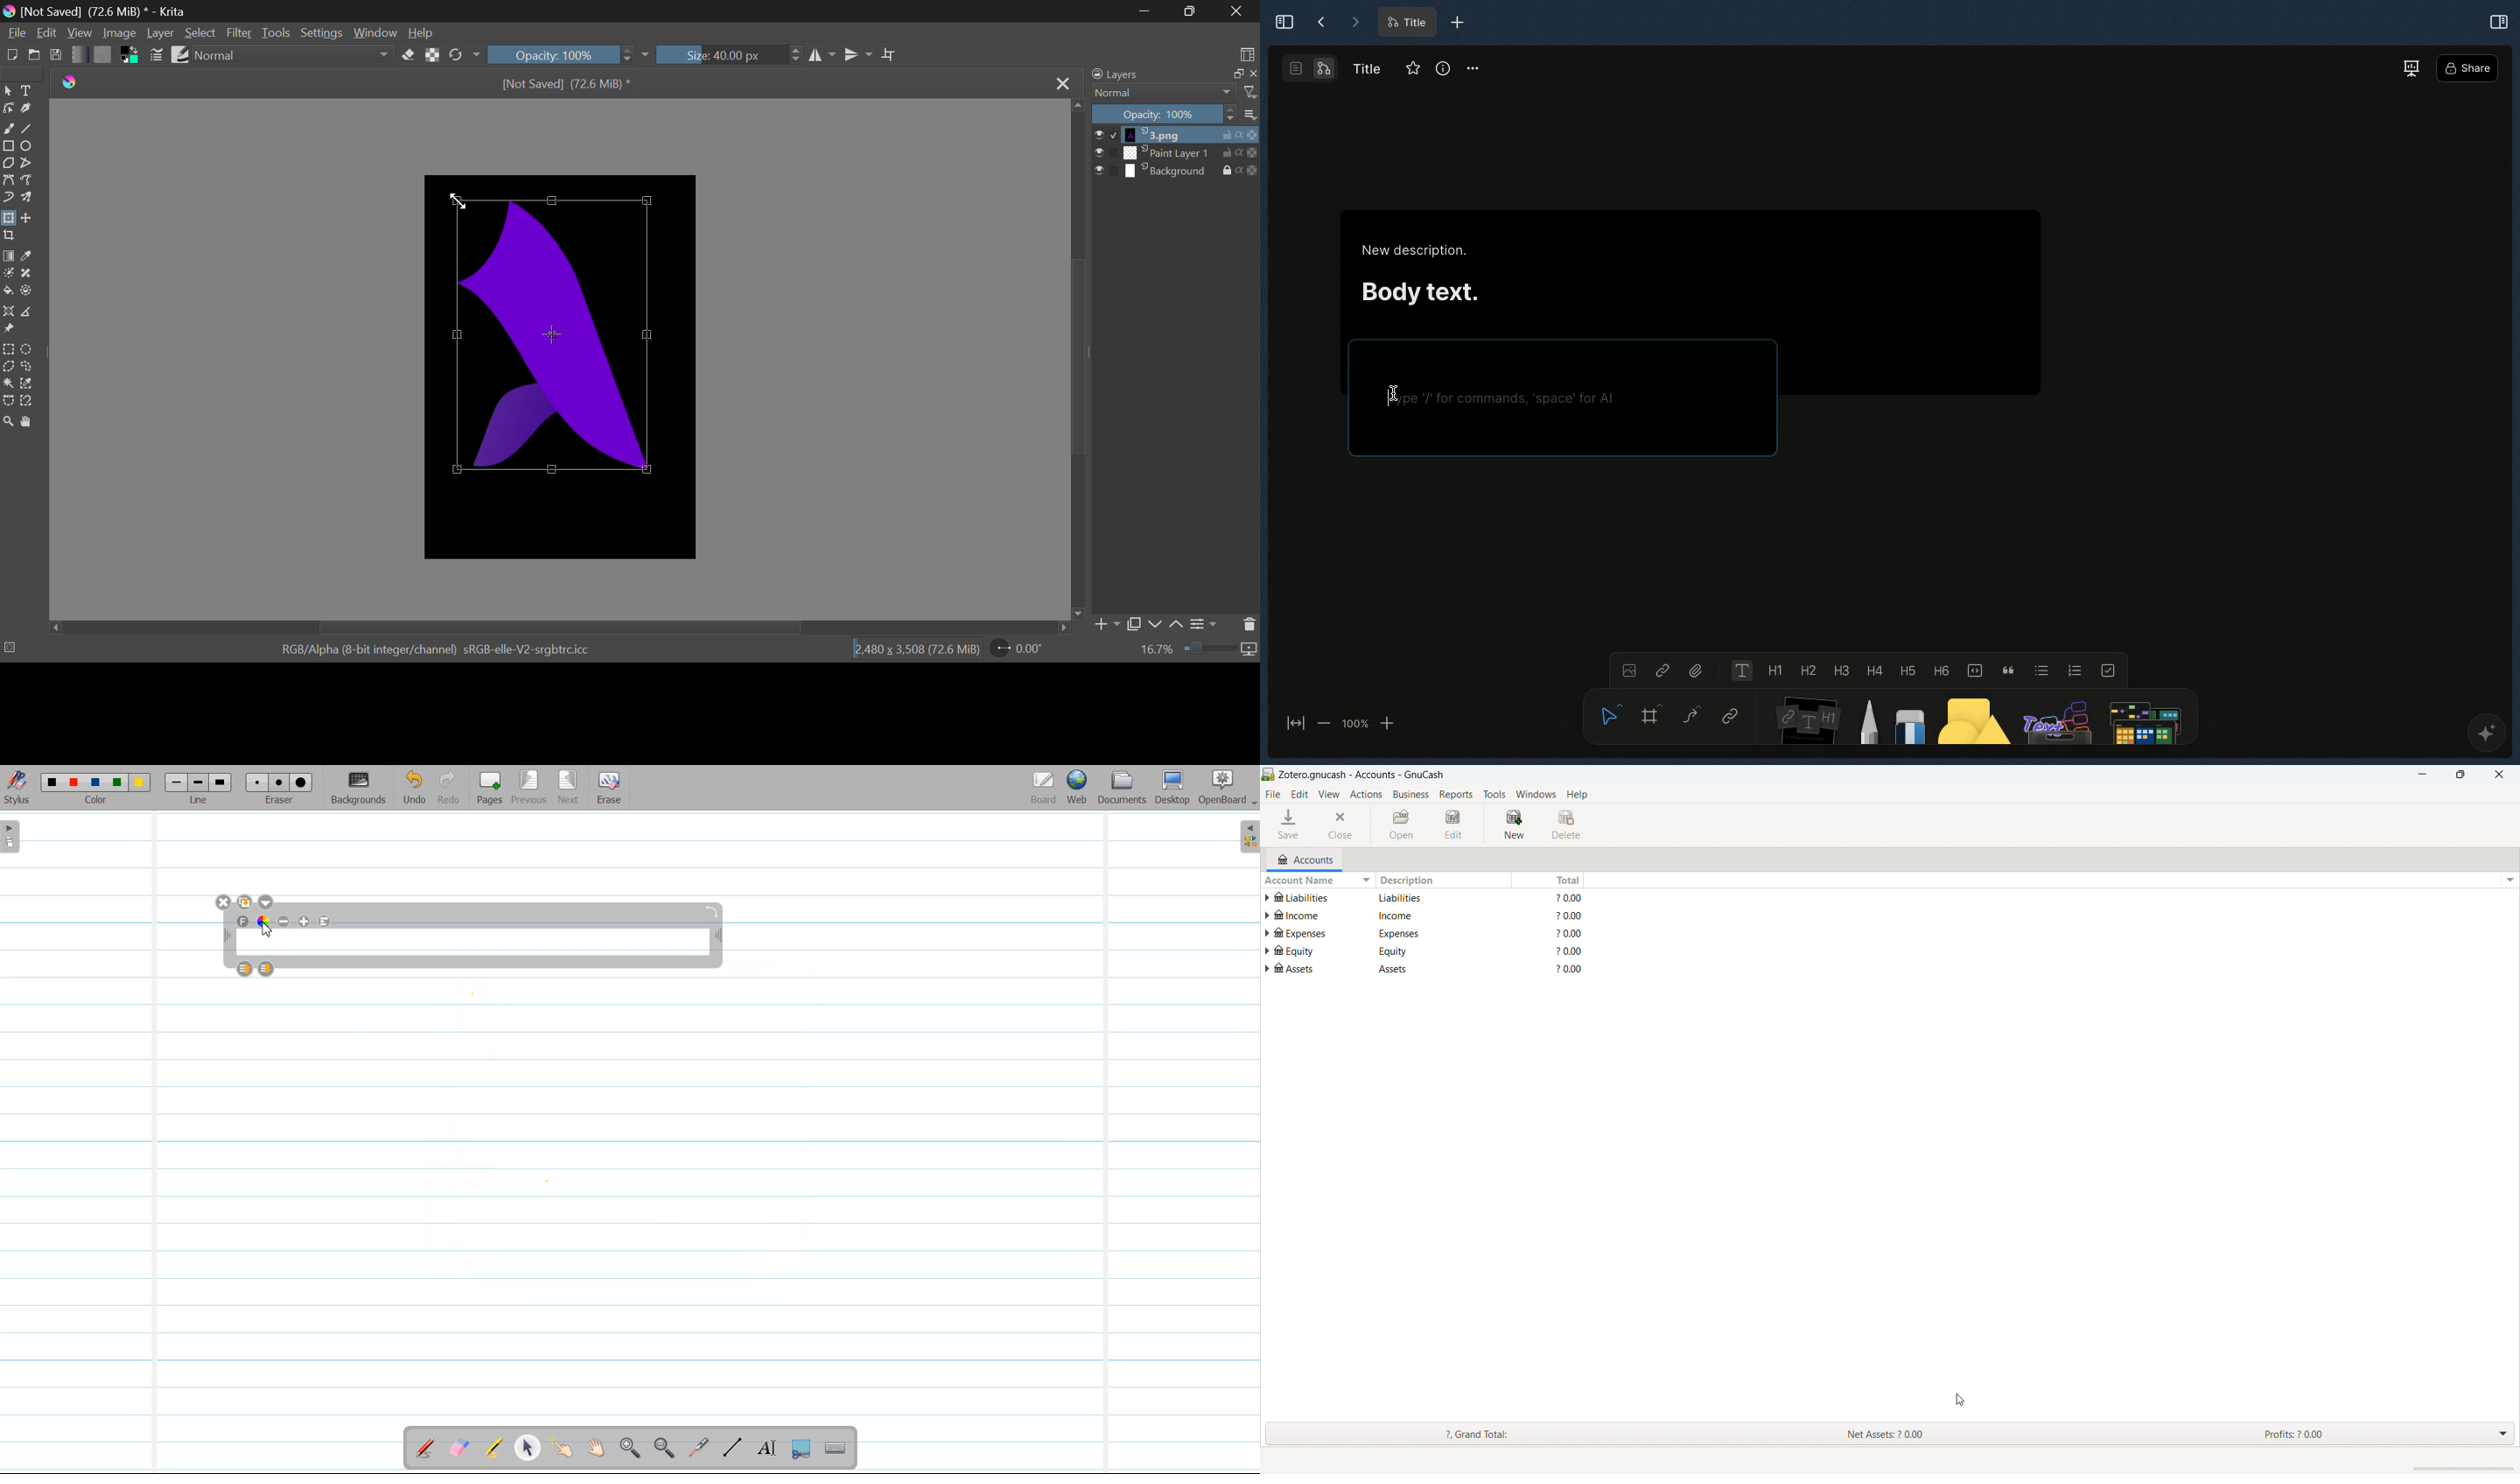  Describe the element at coordinates (8, 330) in the screenshot. I see `Reference Images` at that location.